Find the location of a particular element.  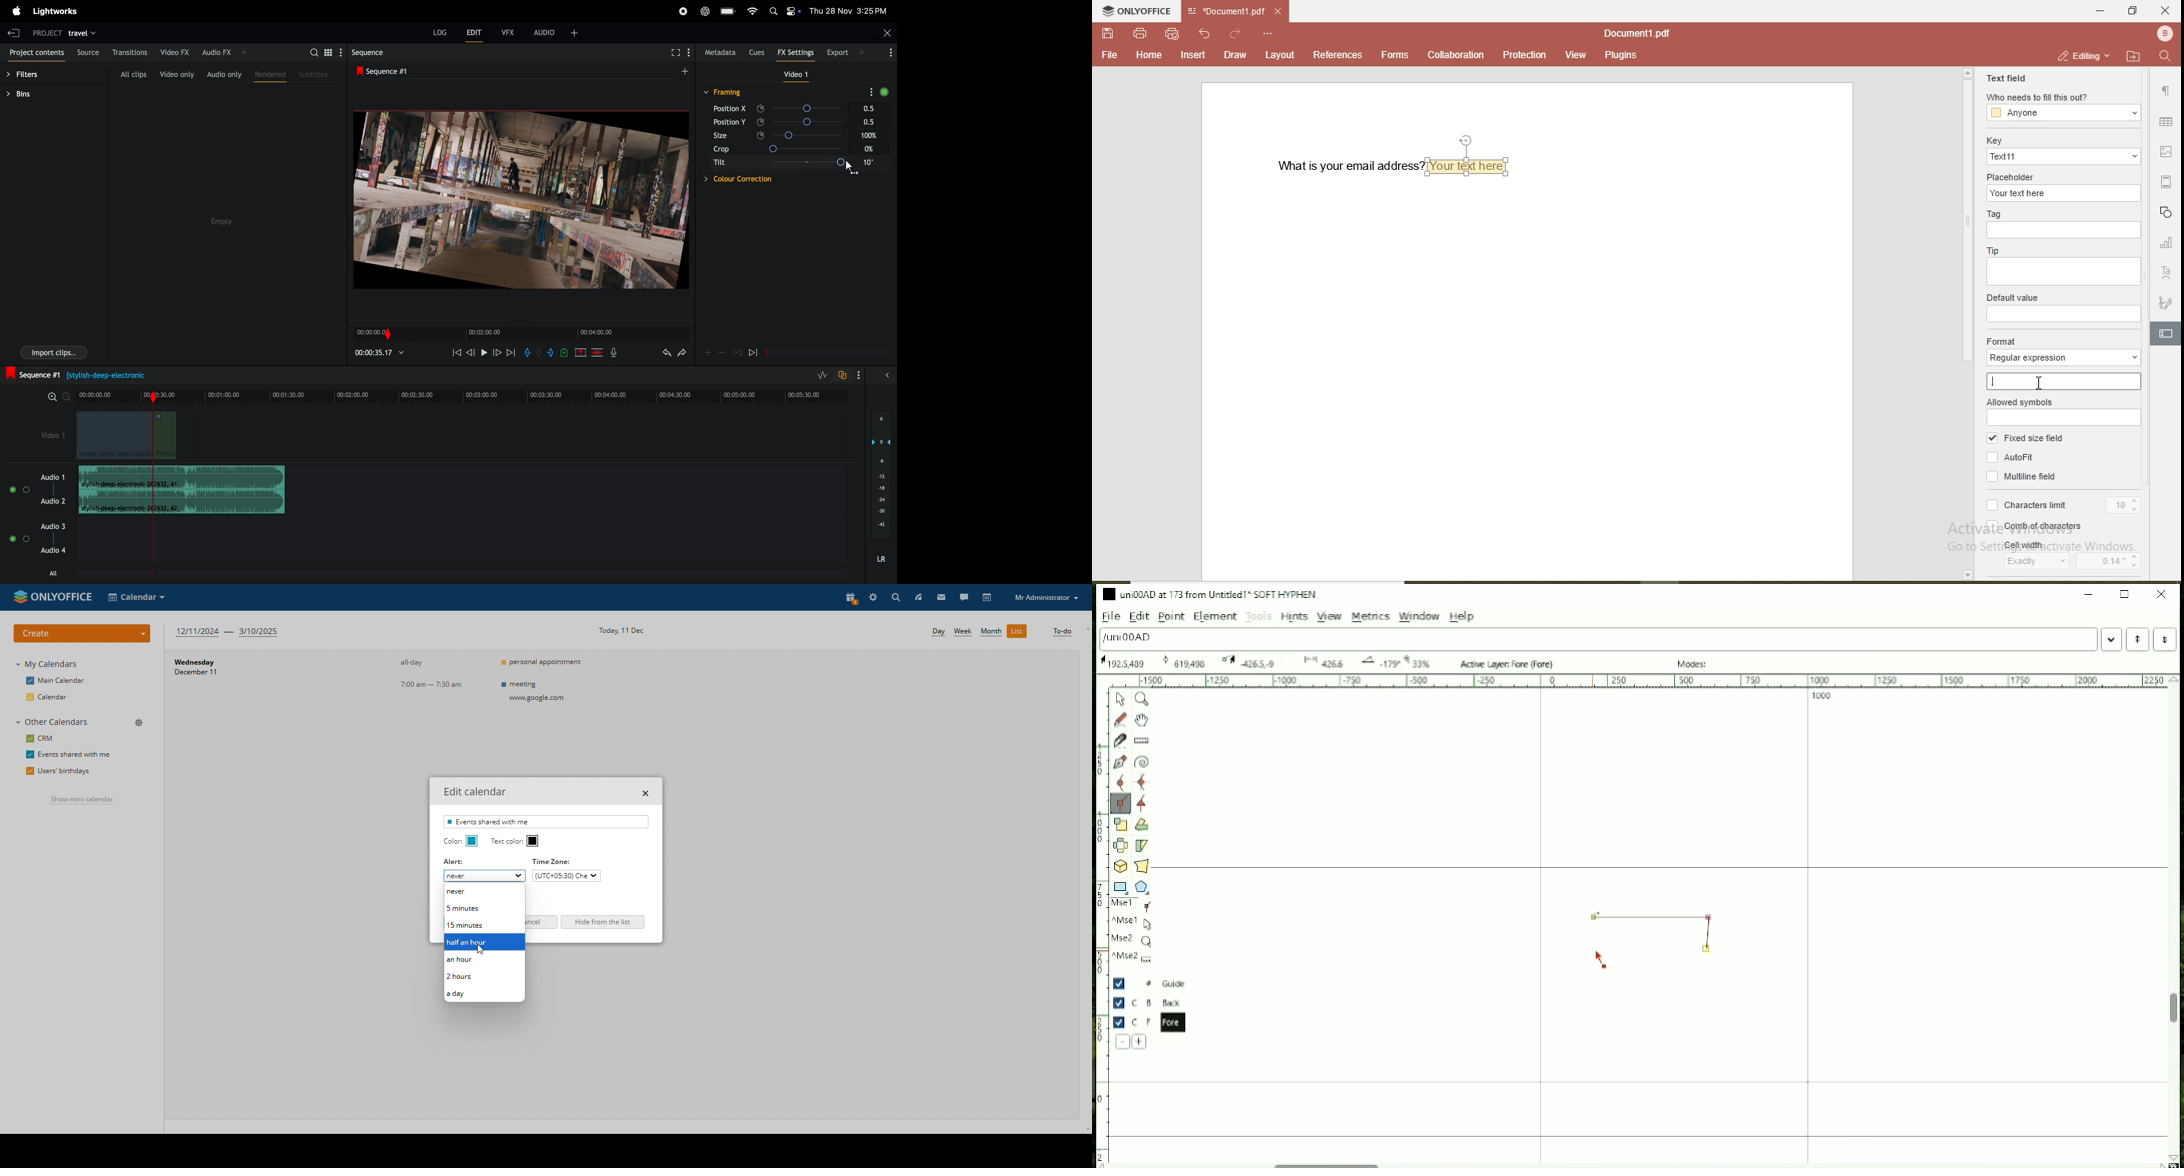

set alert is located at coordinates (485, 876).